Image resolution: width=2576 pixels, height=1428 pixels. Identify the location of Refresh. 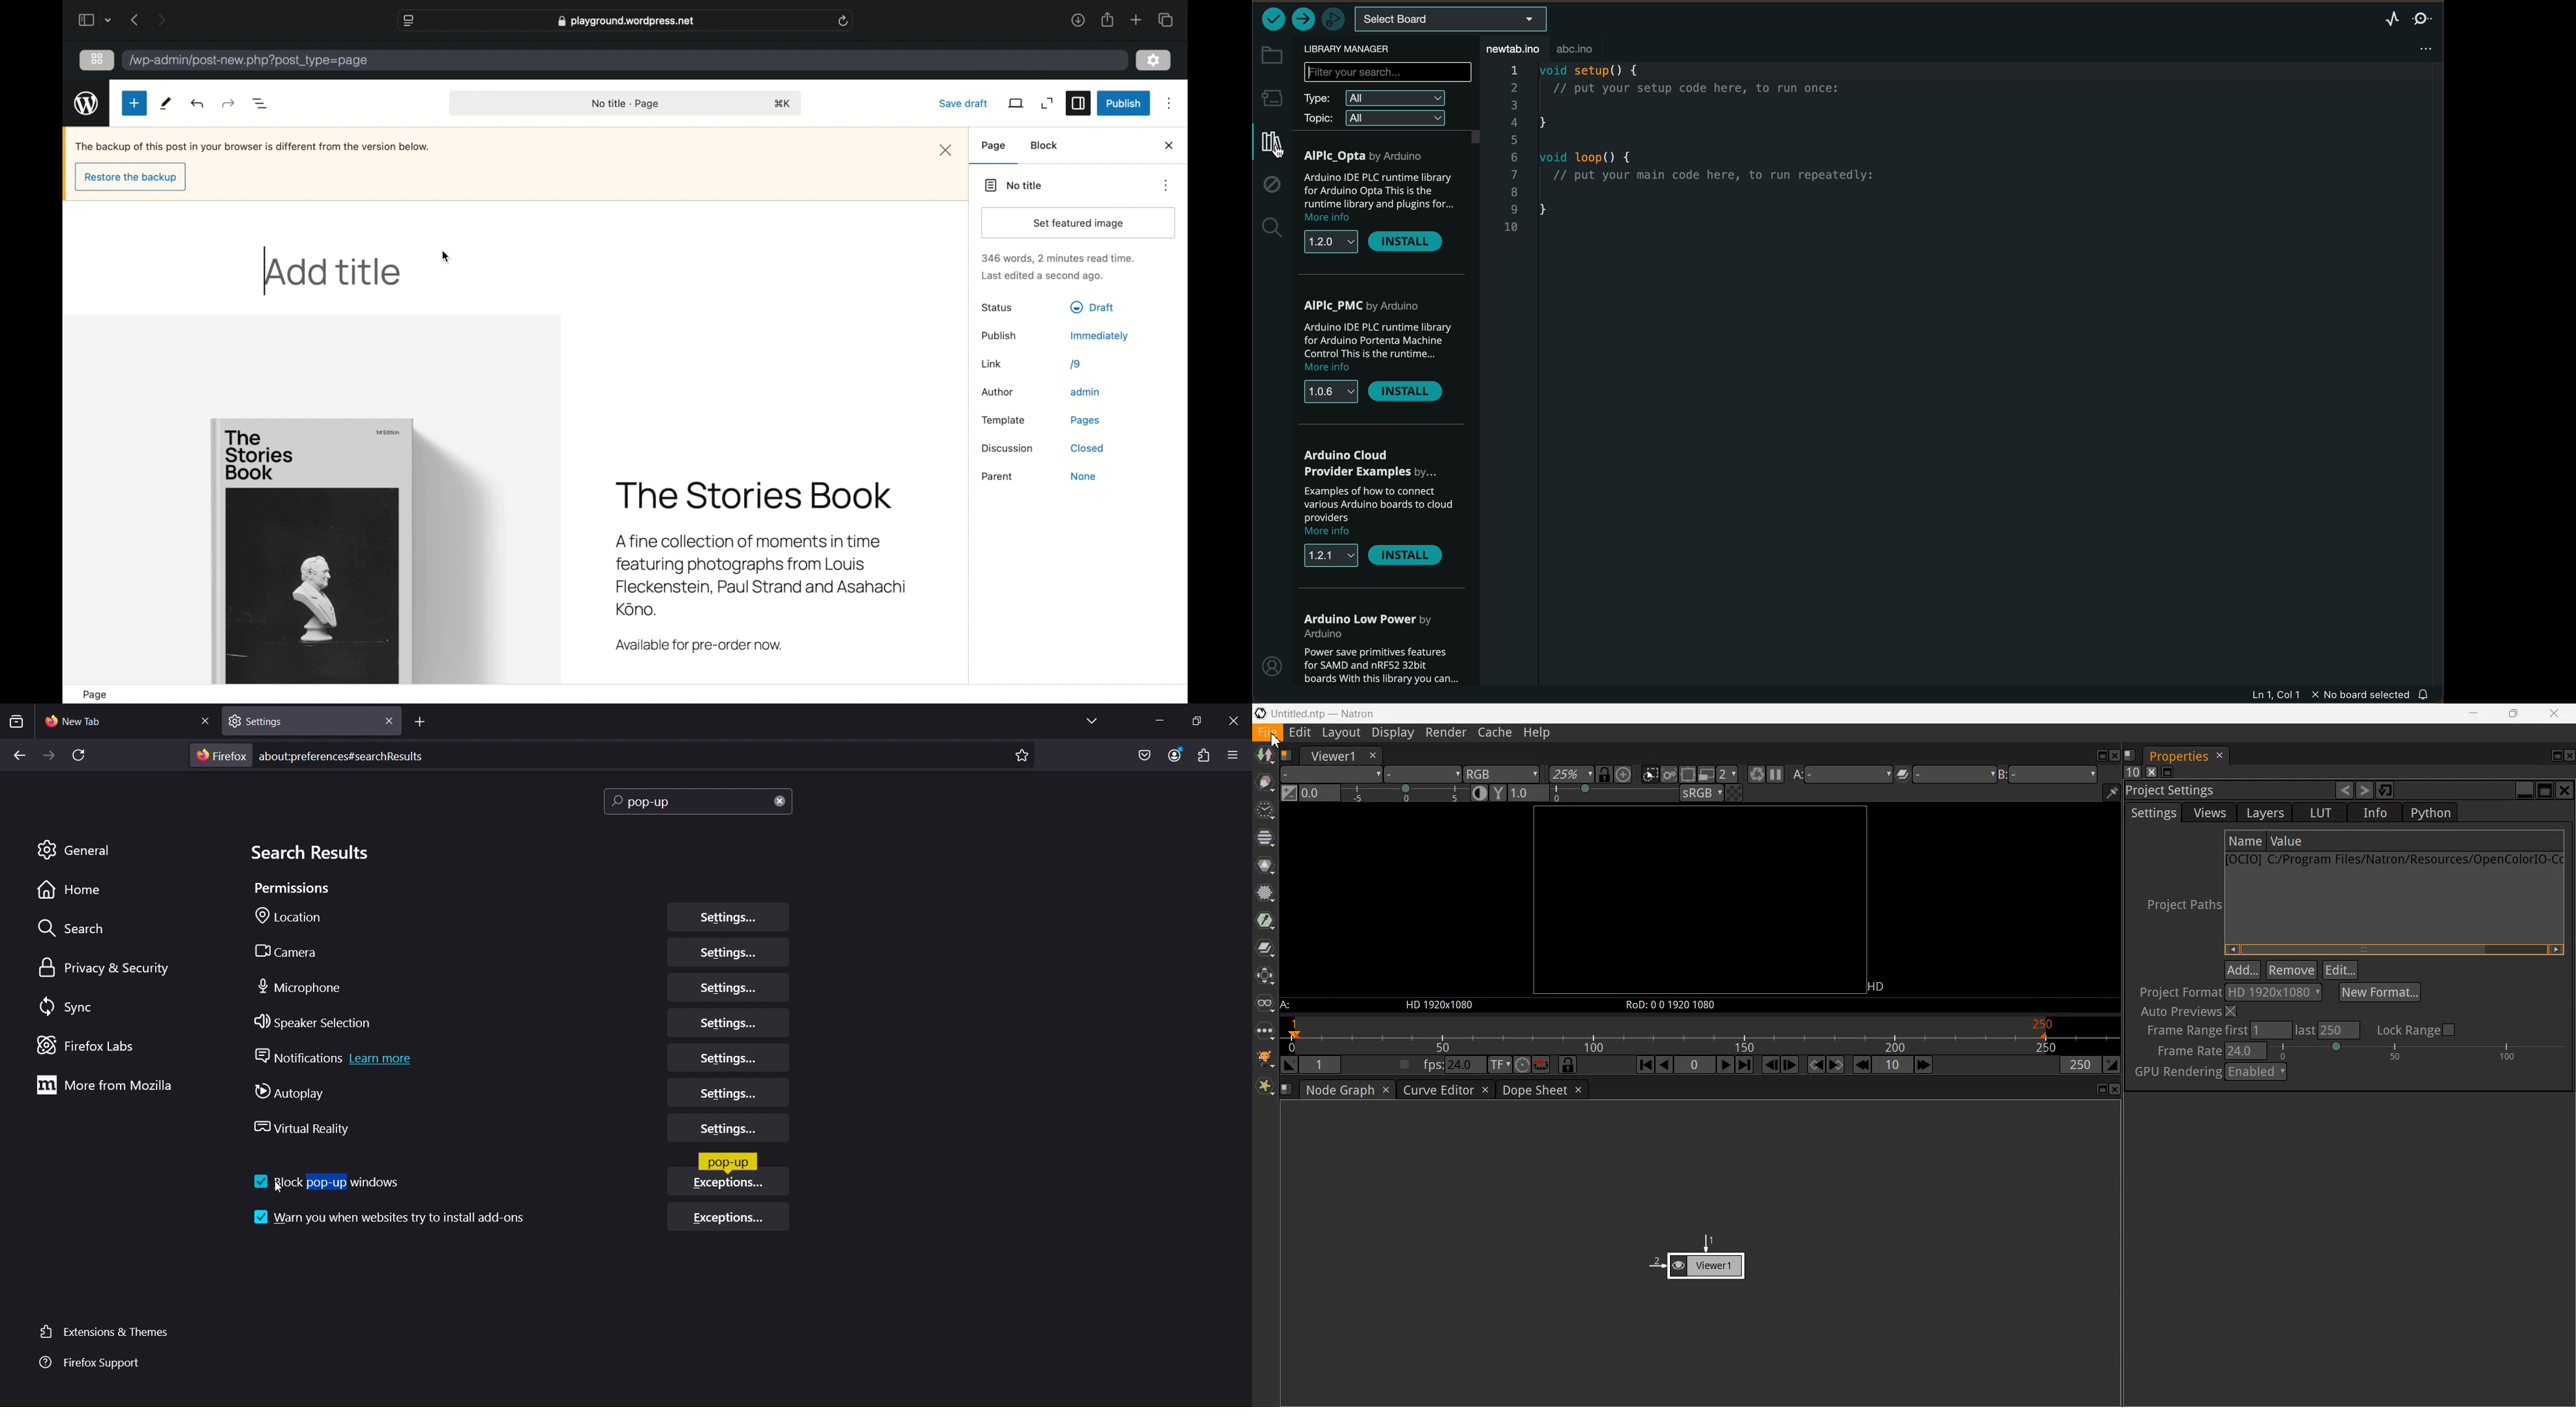
(84, 756).